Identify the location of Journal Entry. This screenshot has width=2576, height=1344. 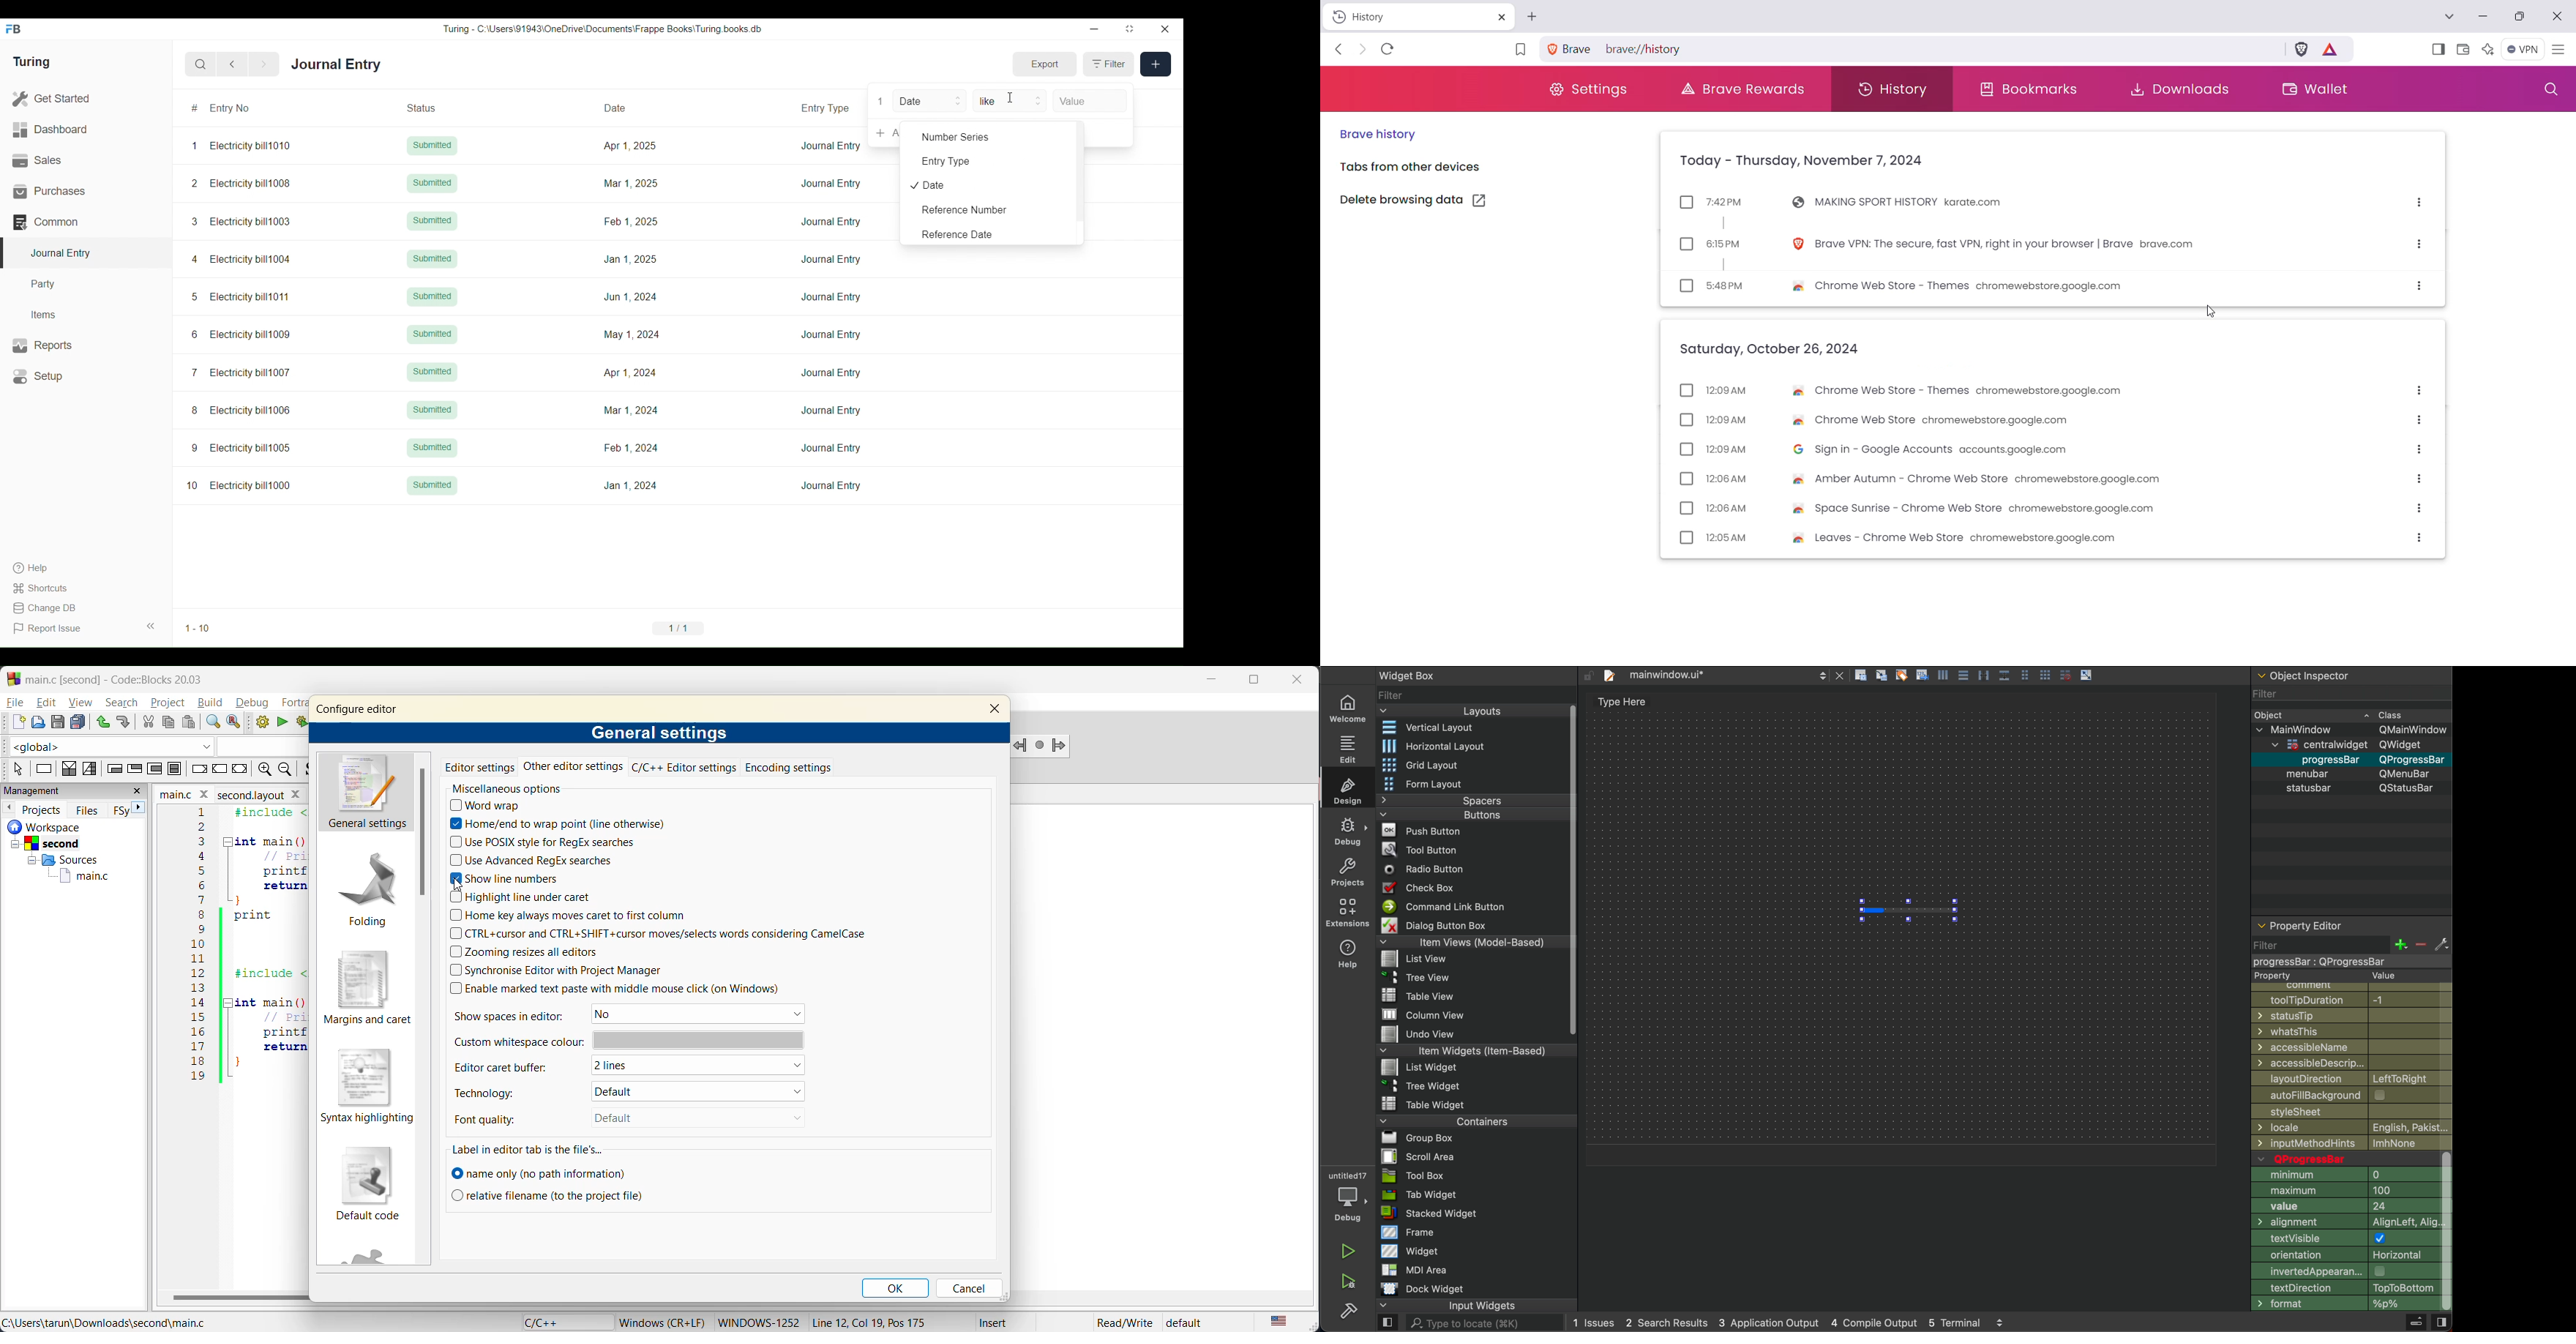
(831, 486).